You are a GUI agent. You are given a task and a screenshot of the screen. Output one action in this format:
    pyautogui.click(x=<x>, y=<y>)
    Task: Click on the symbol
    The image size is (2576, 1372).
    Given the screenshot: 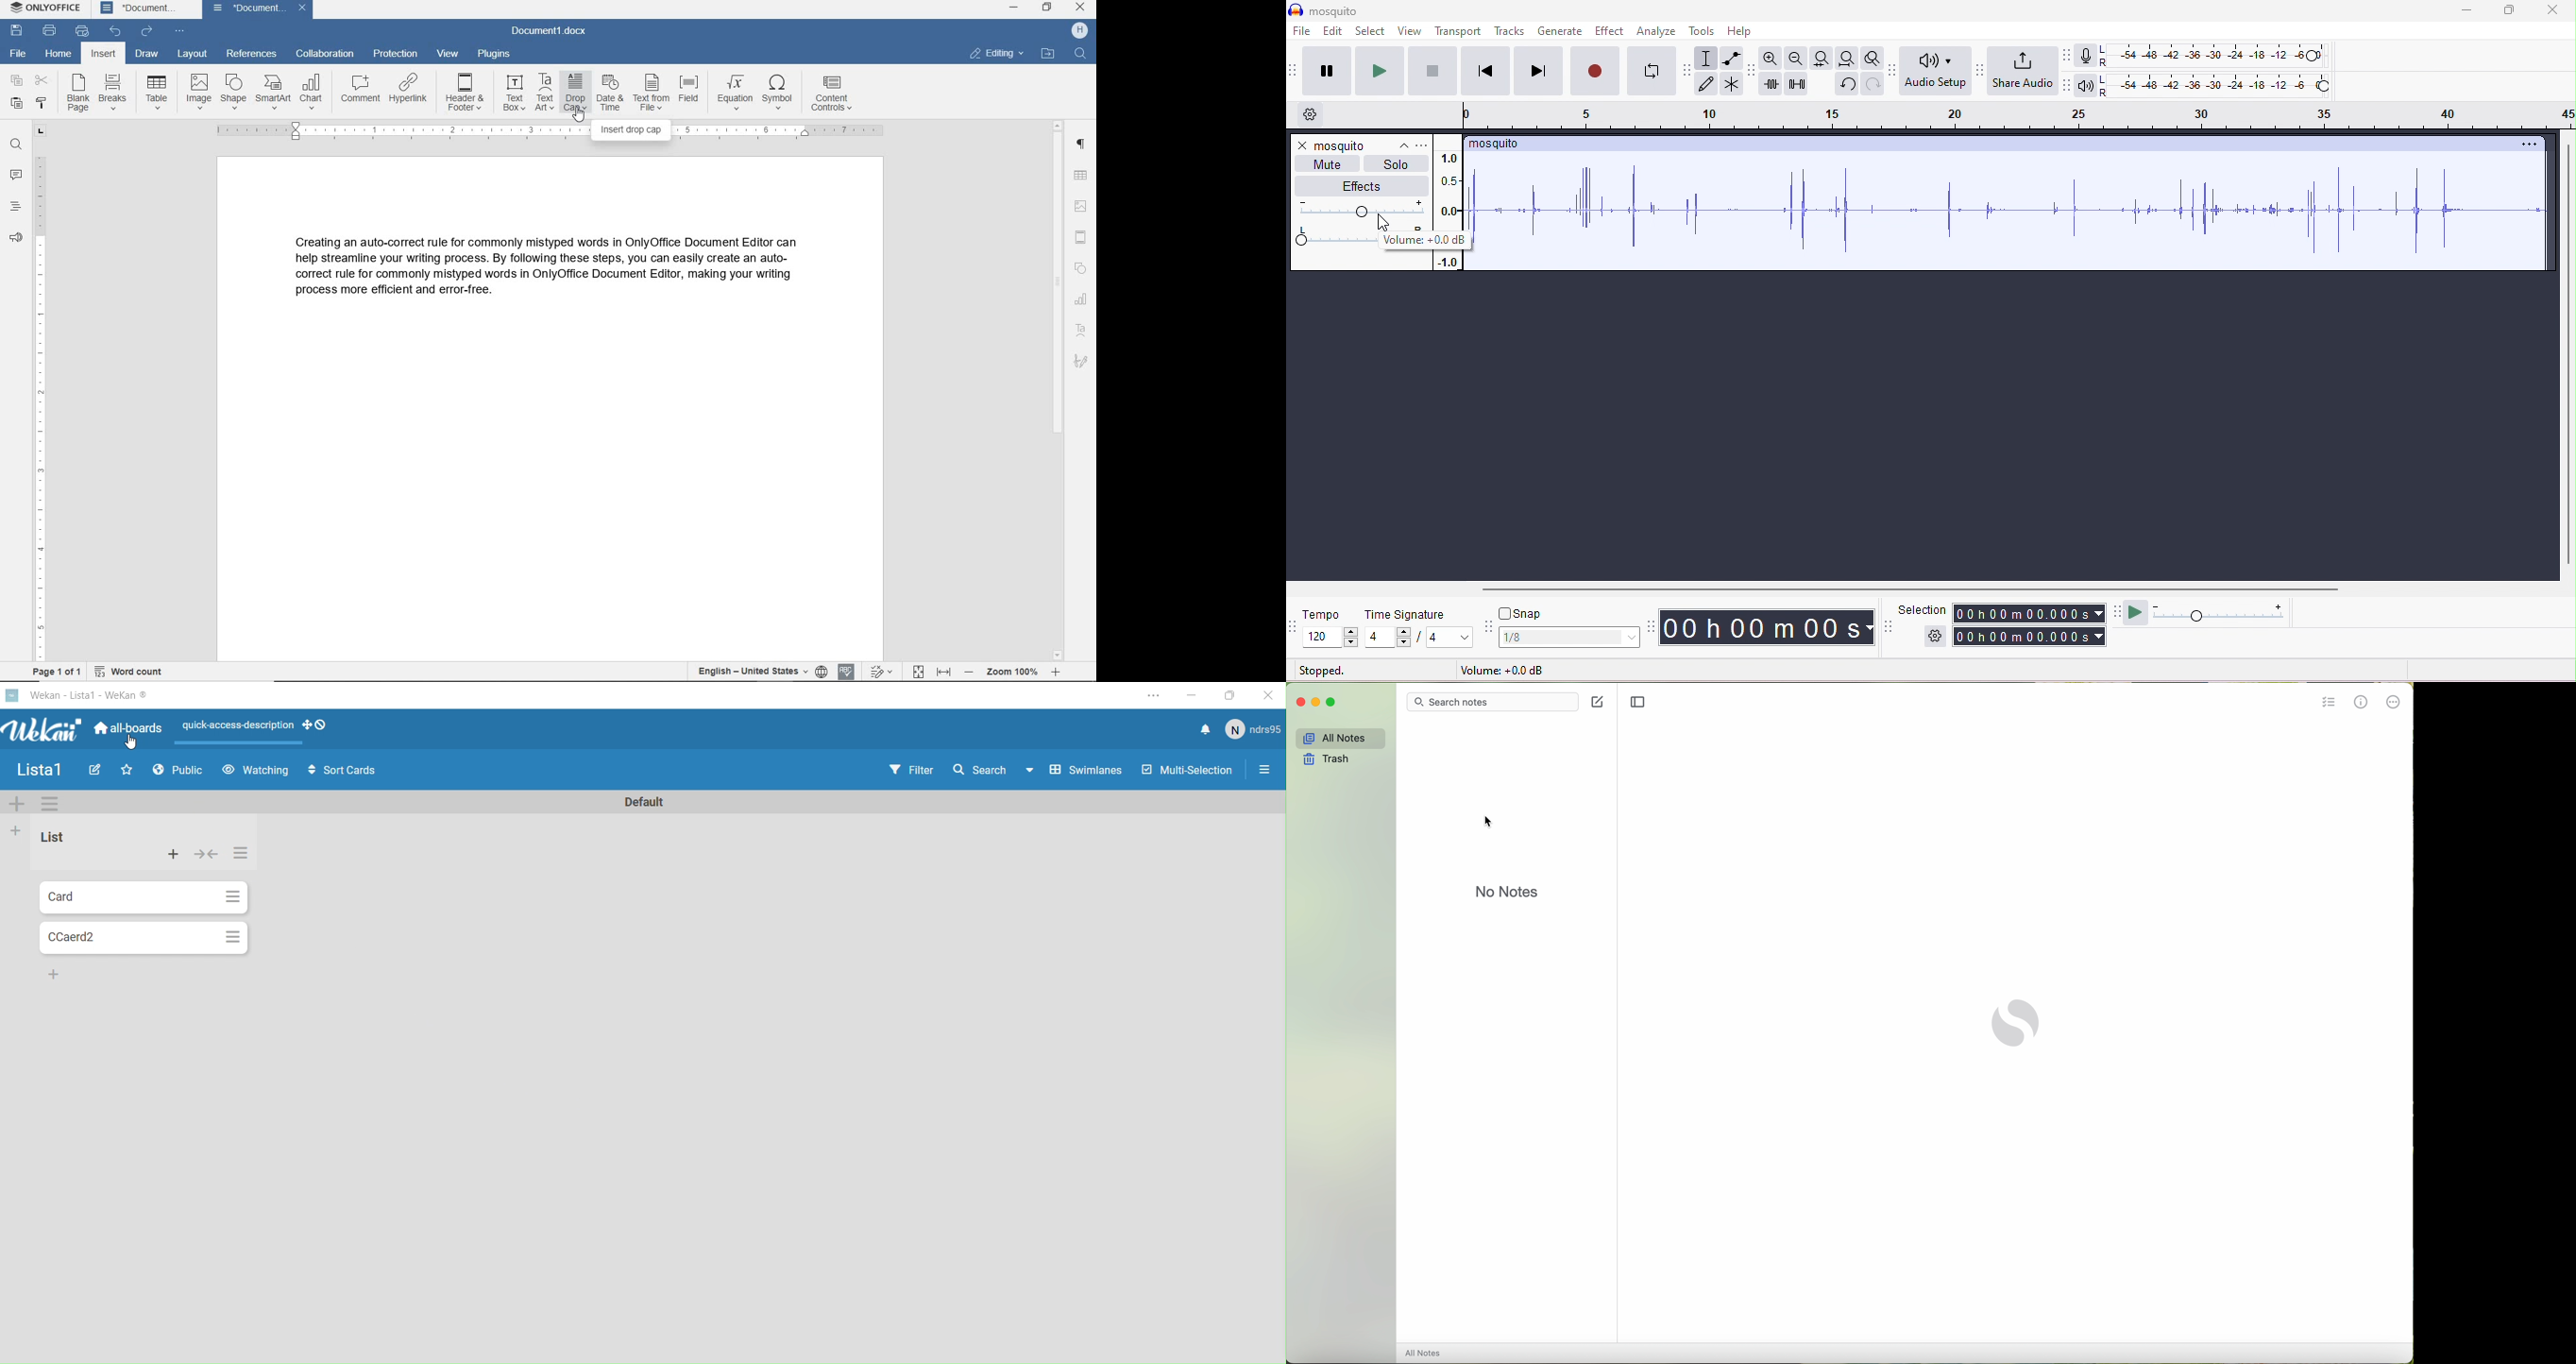 What is the action you would take?
    pyautogui.click(x=781, y=95)
    